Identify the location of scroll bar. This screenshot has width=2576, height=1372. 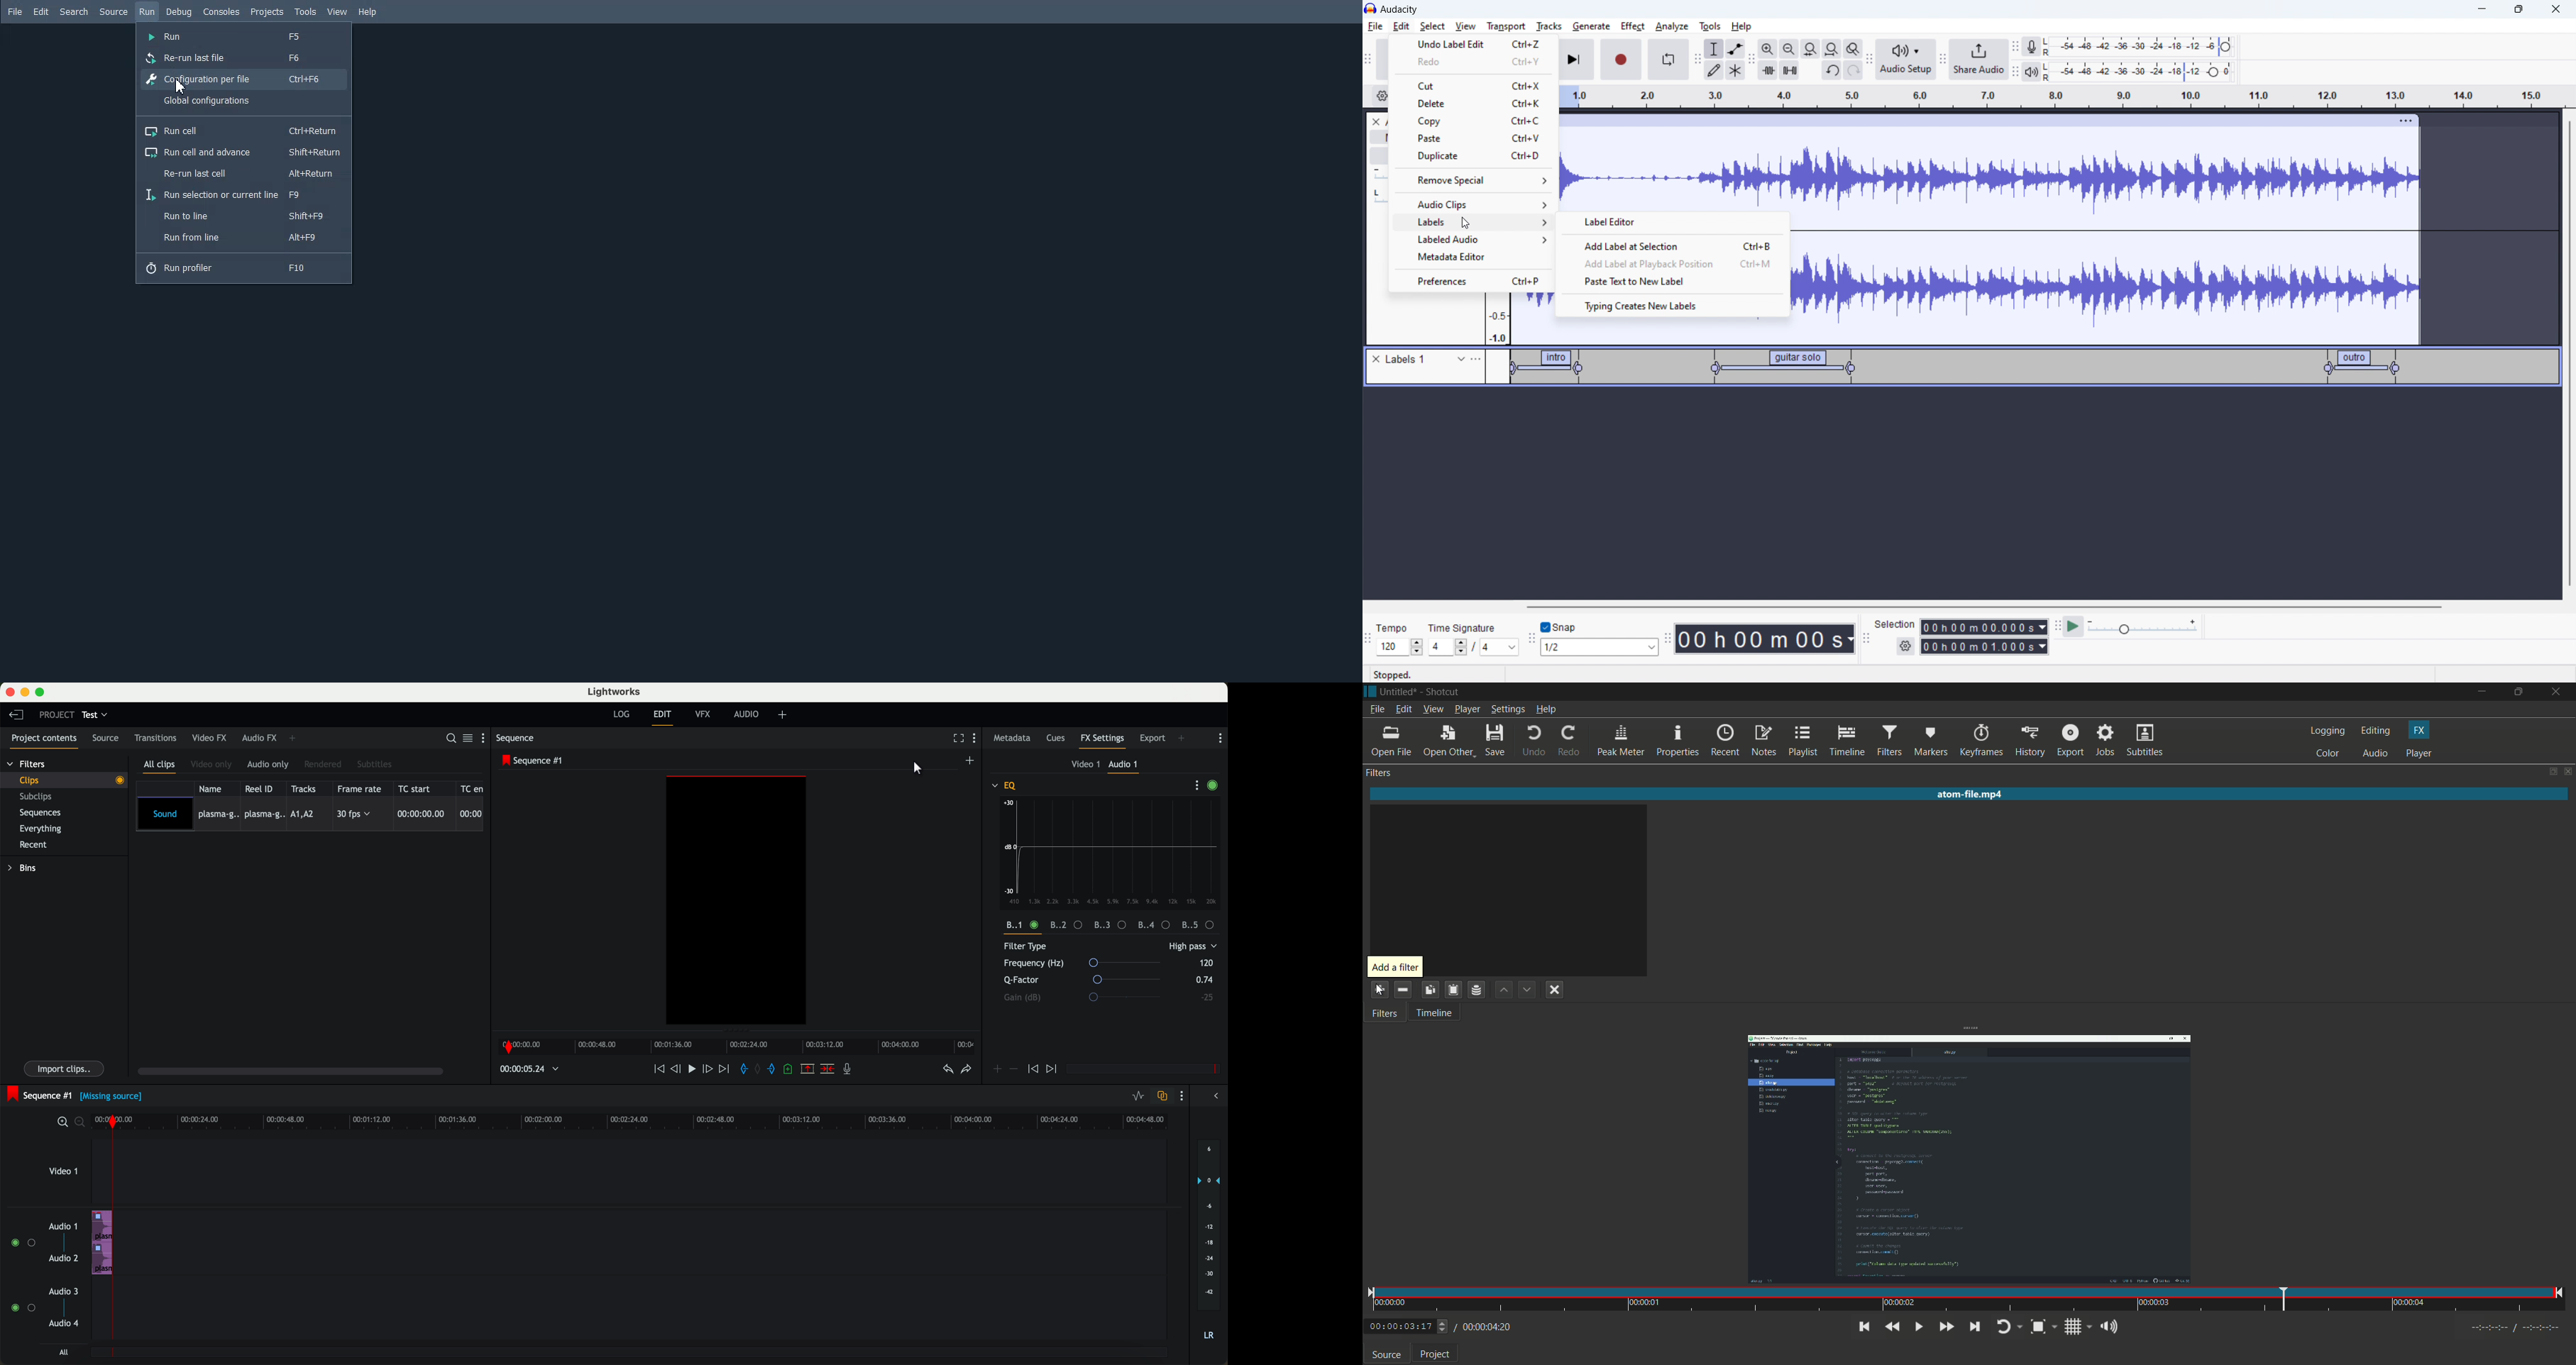
(295, 1072).